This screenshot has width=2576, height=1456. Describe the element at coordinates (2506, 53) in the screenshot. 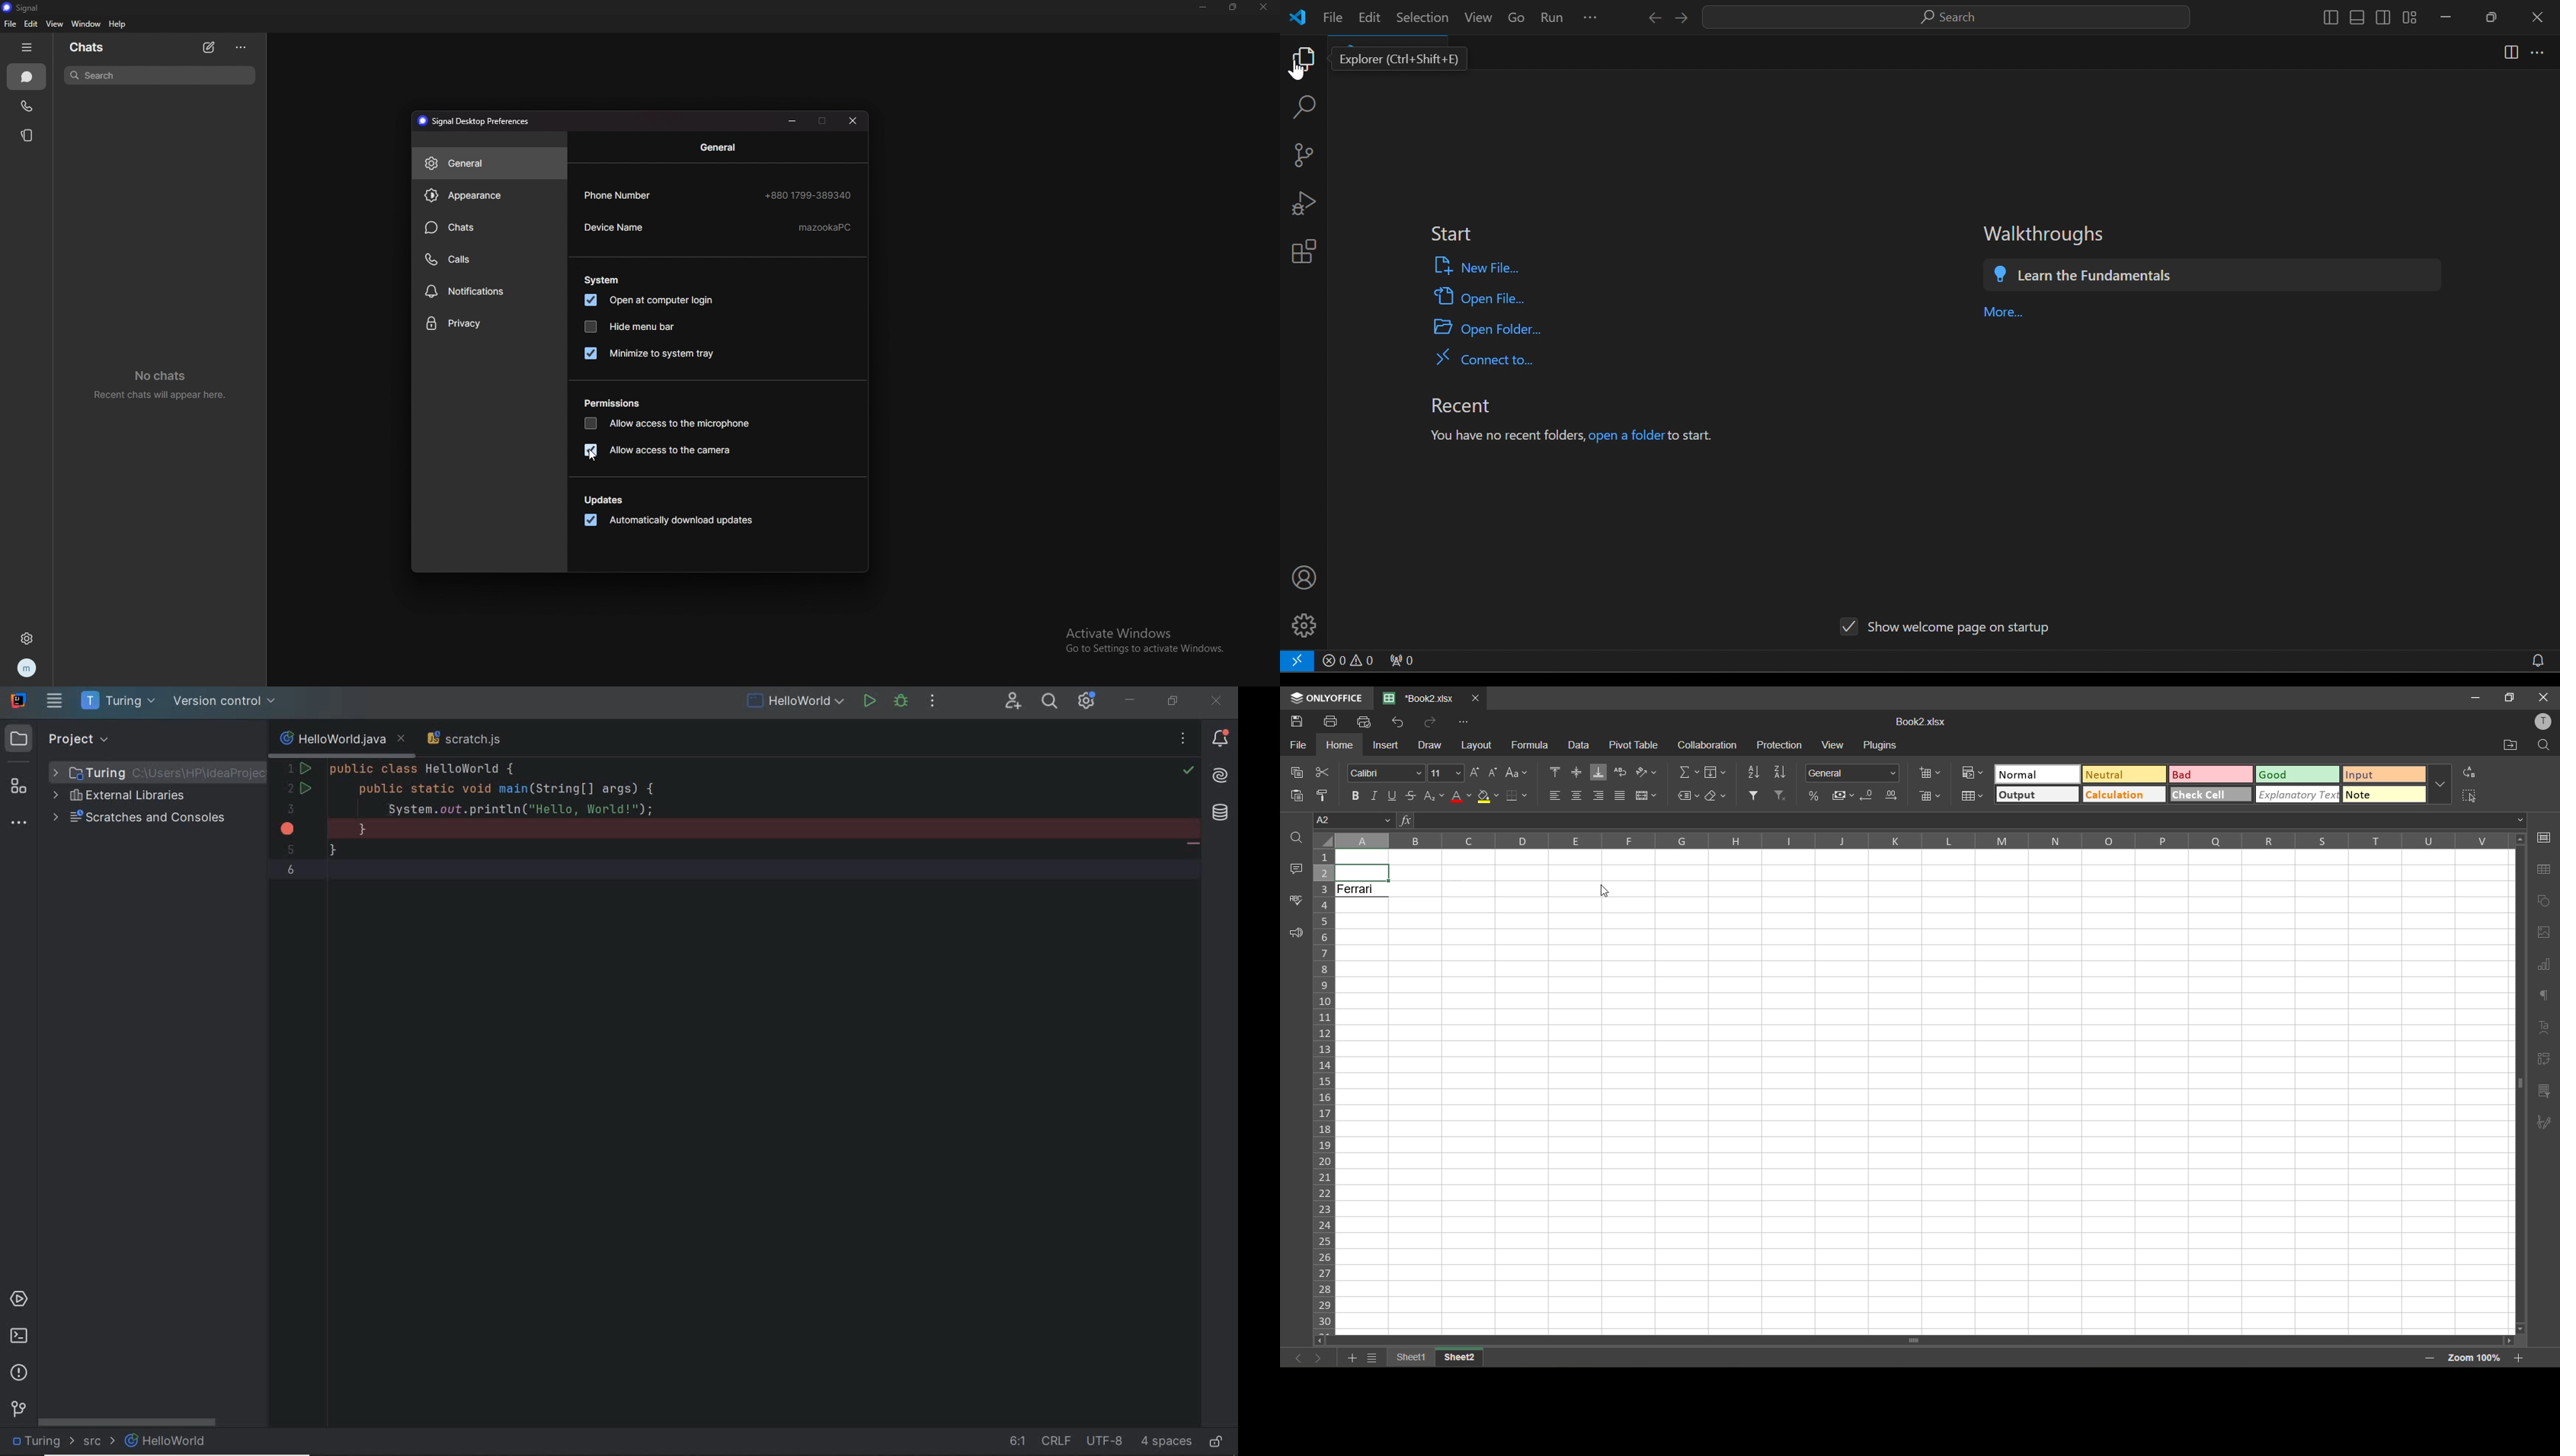

I see `views` at that location.